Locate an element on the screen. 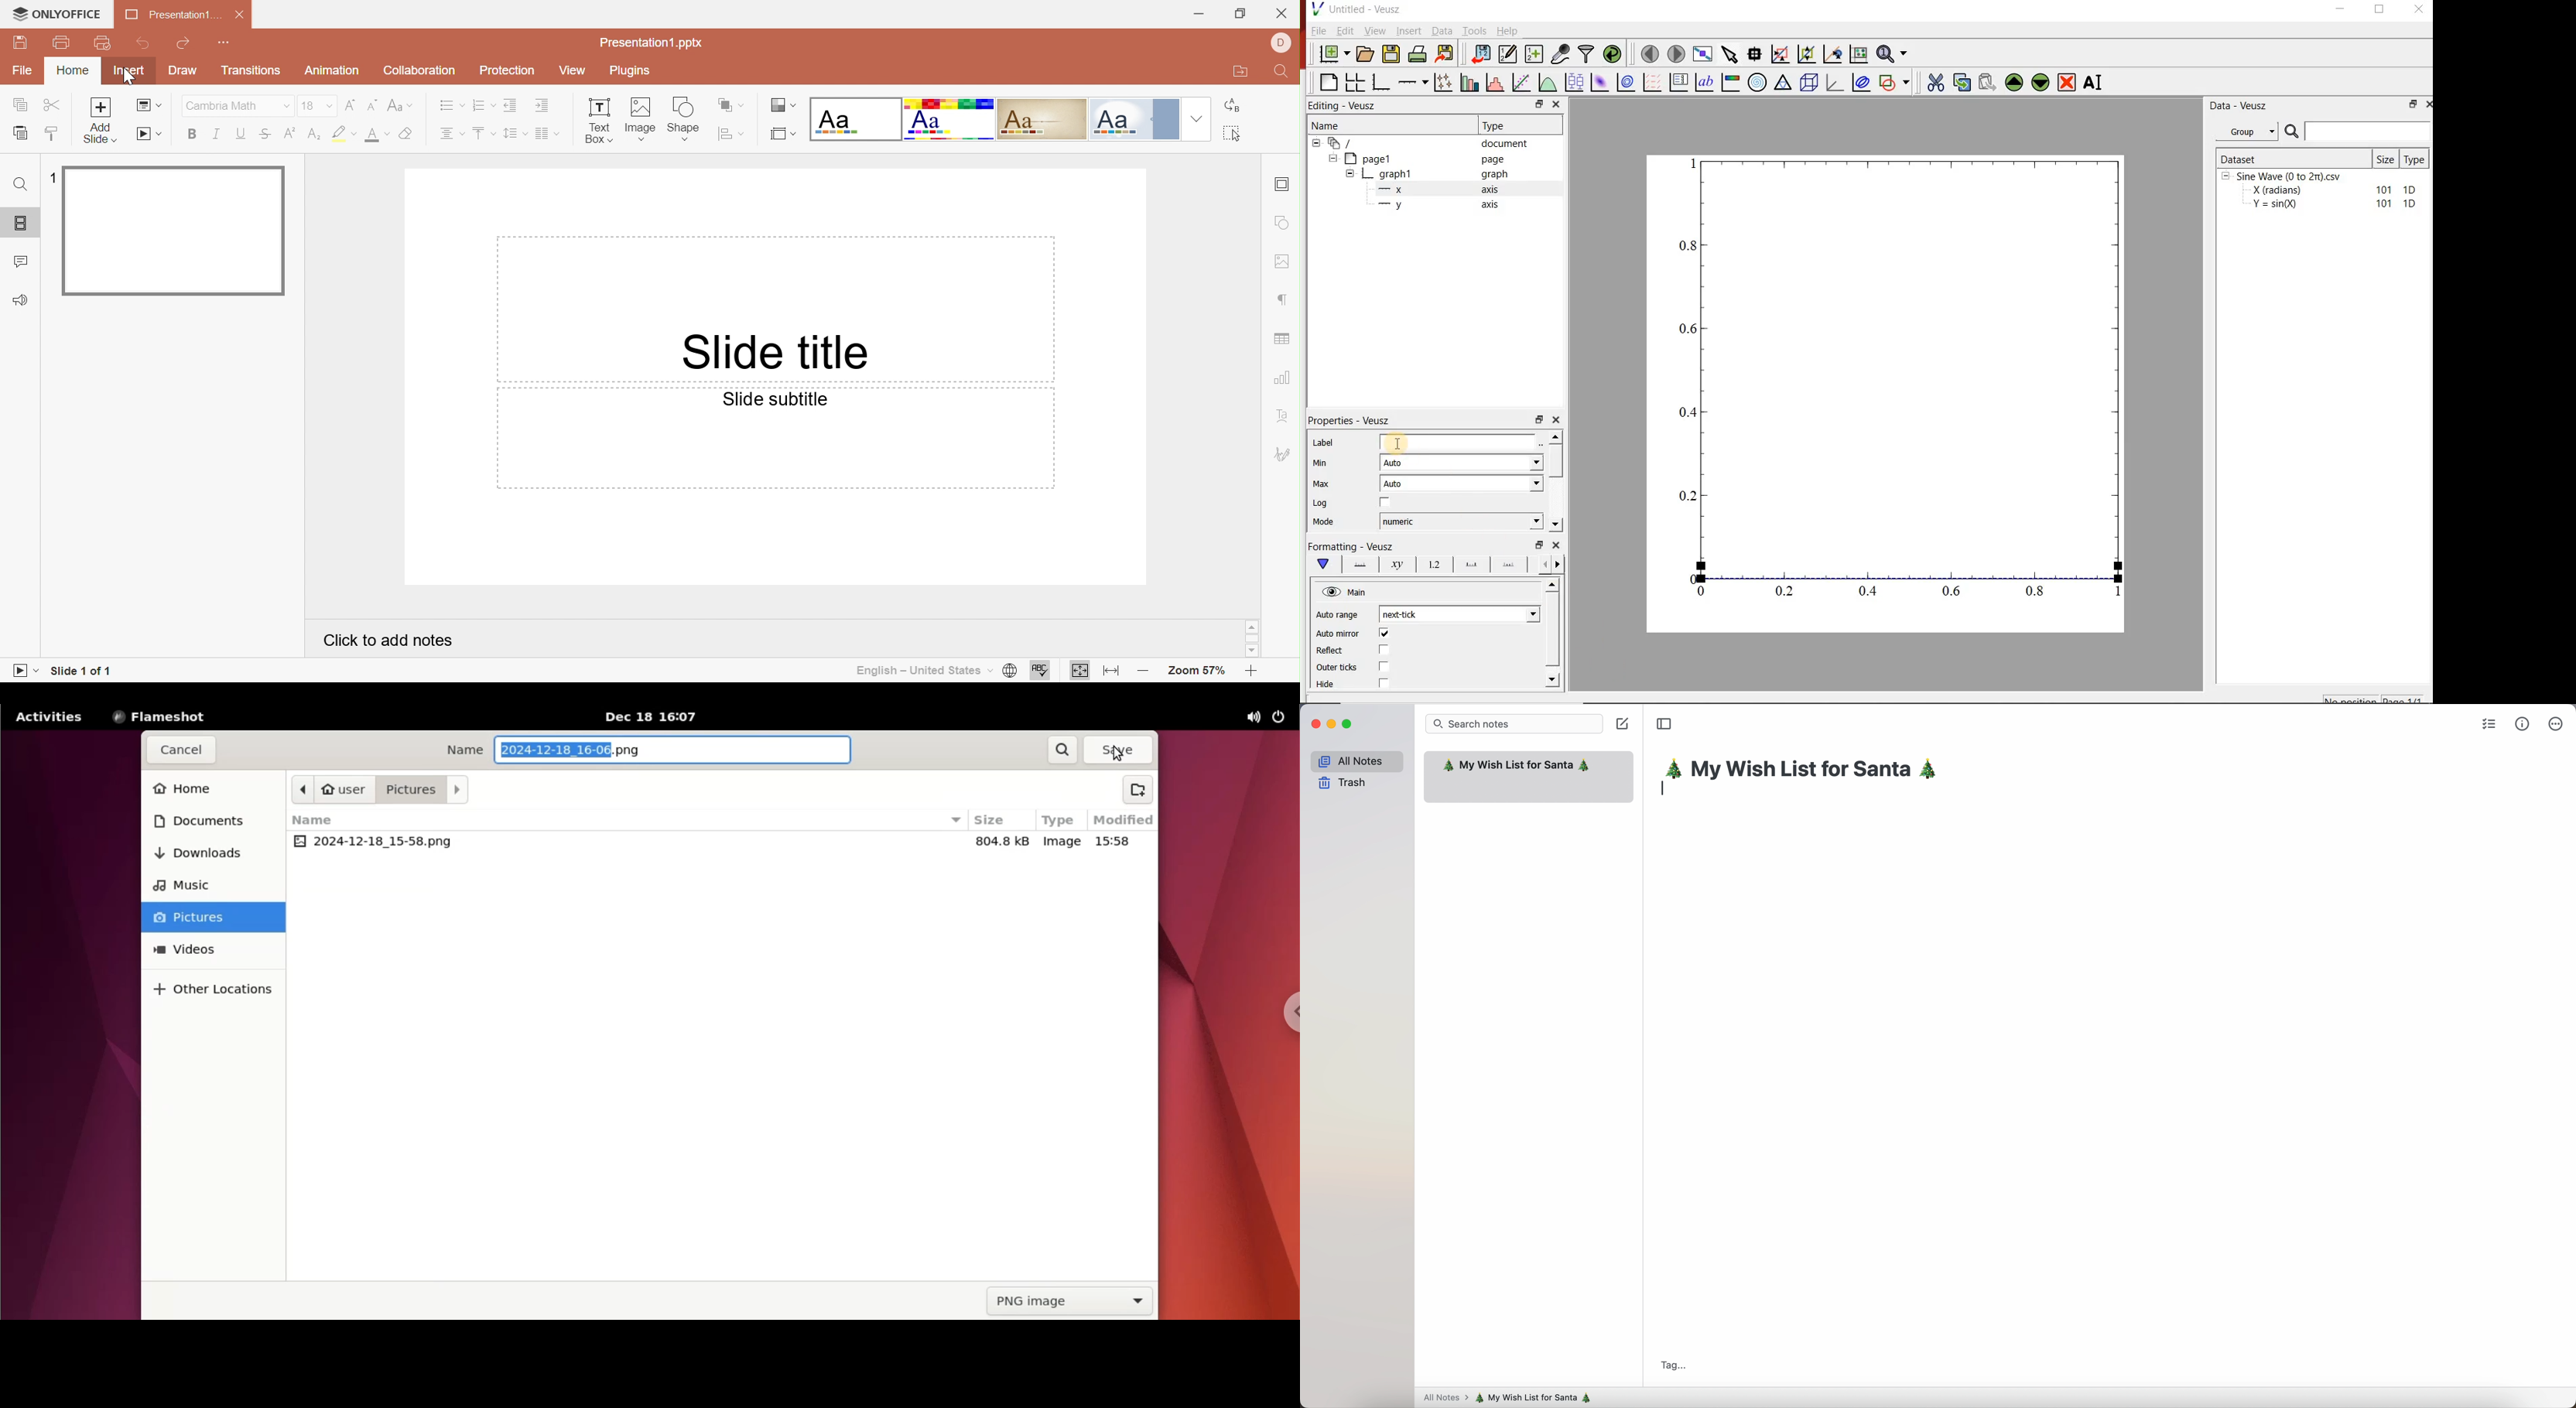  my wish list for Santa is located at coordinates (1538, 1397).